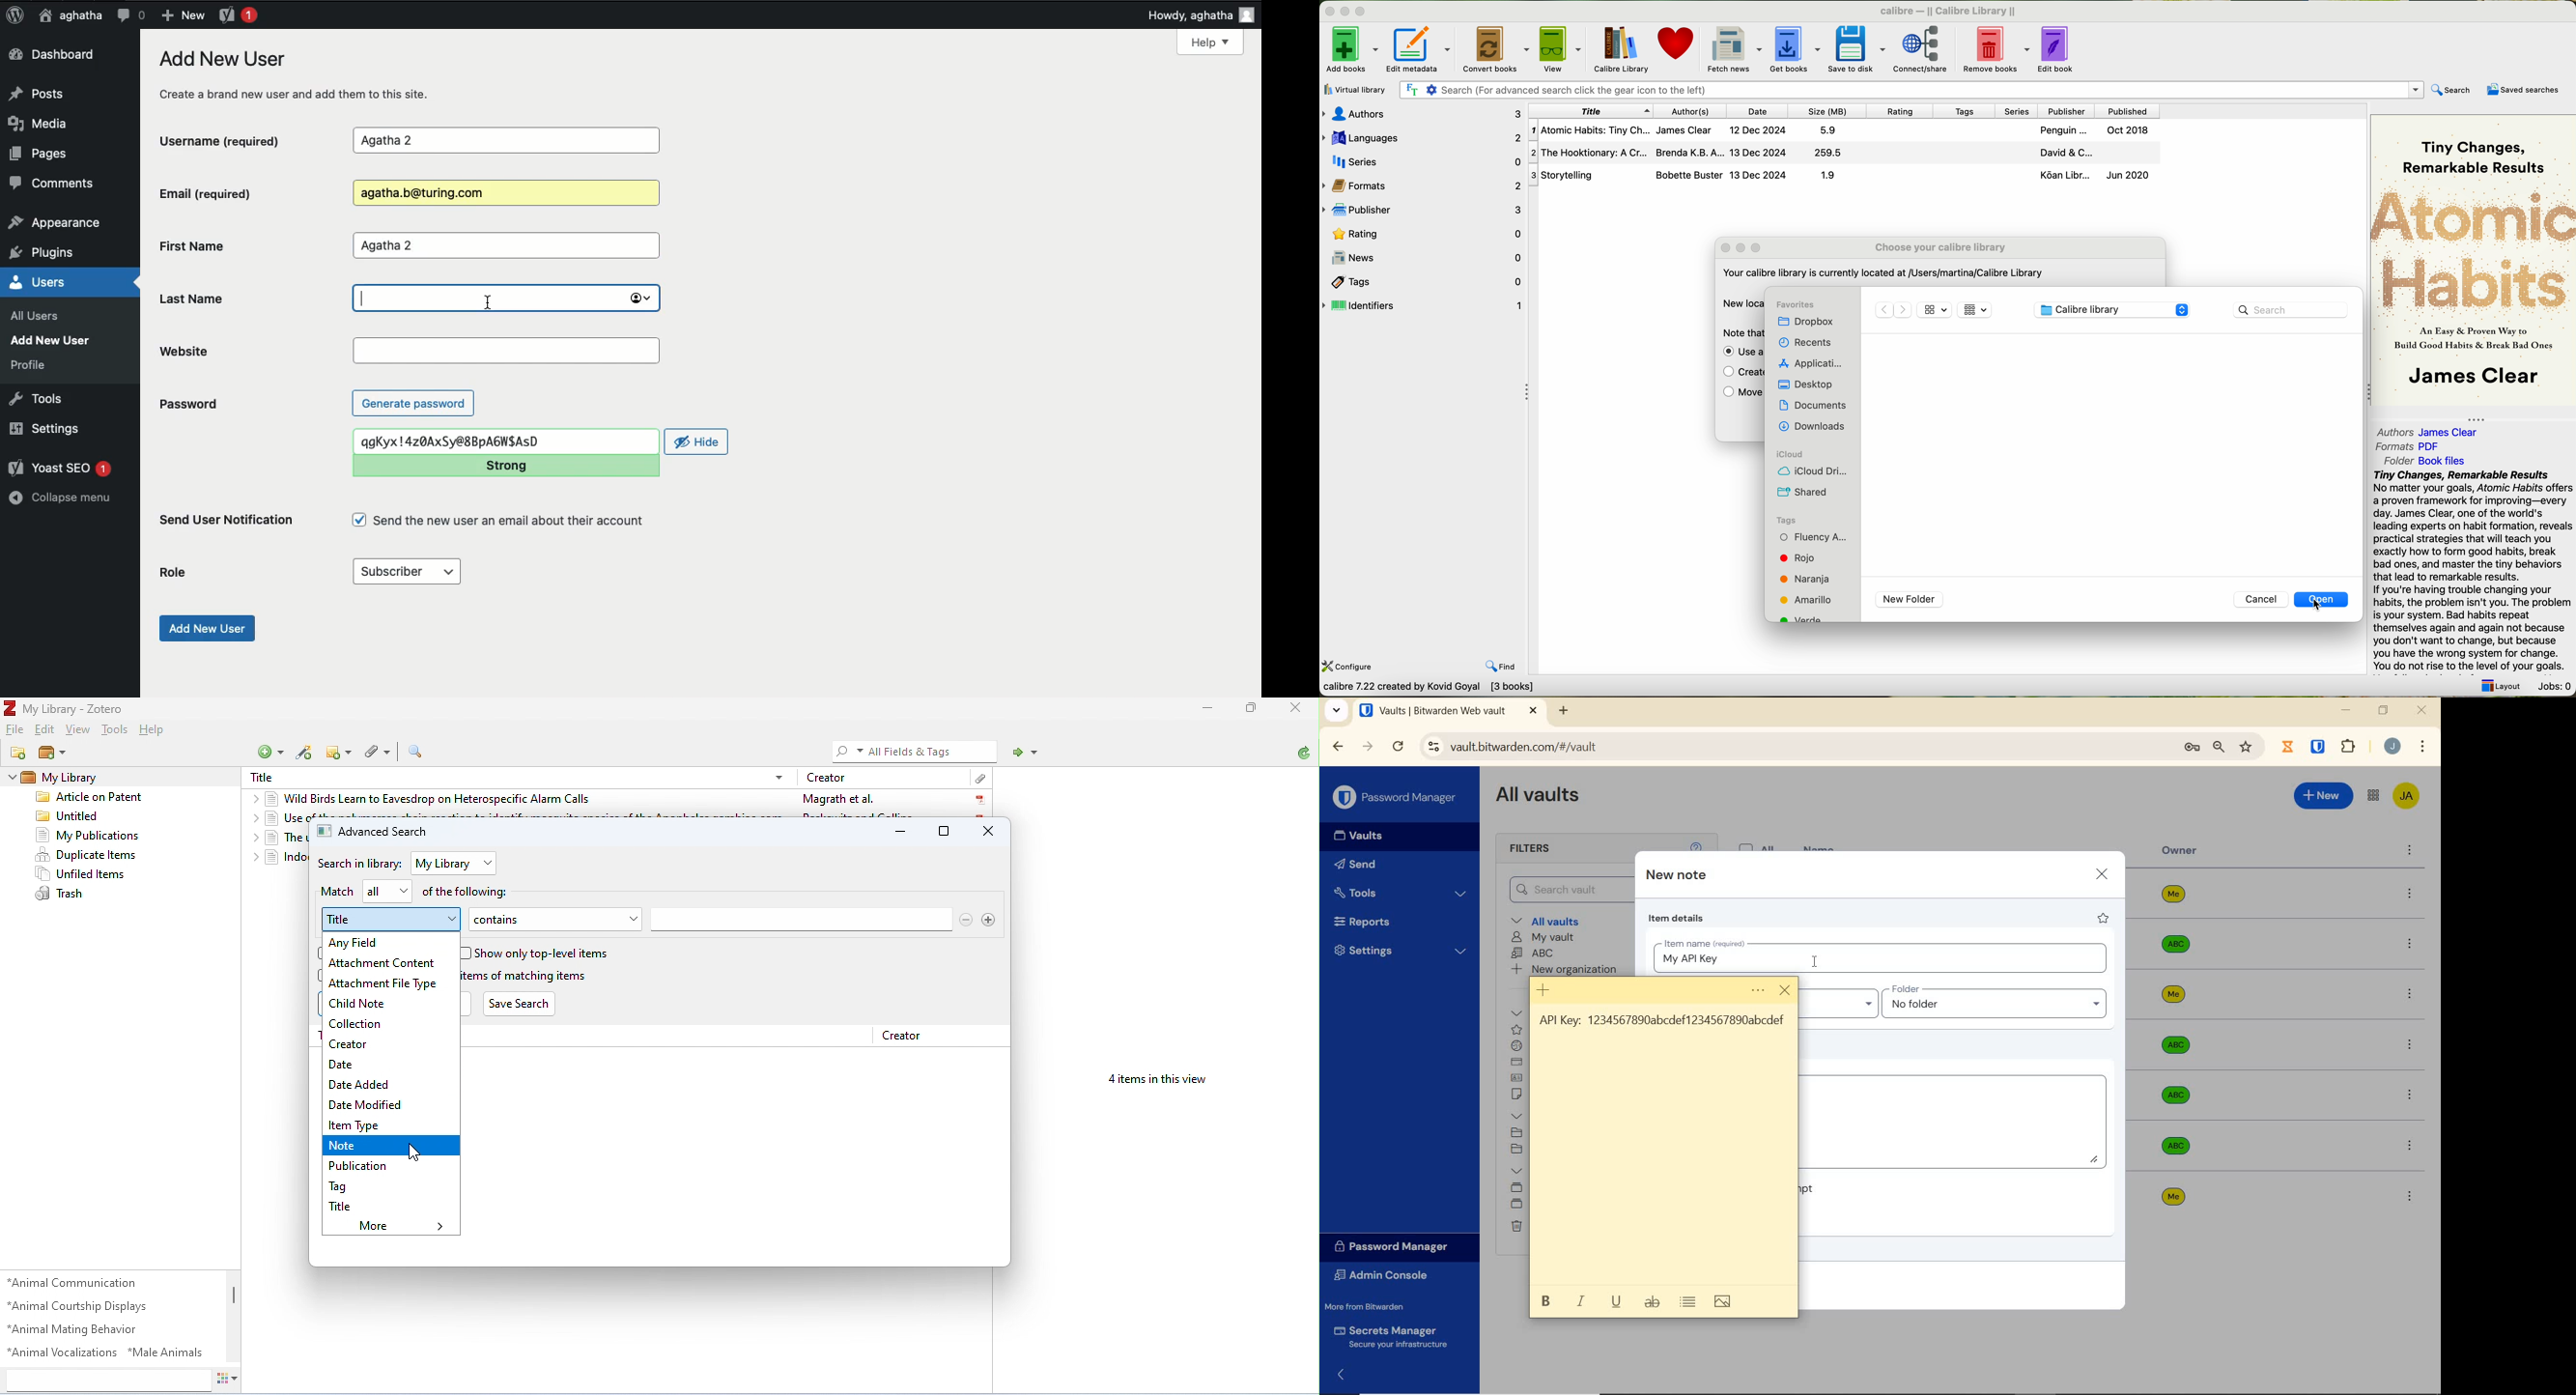  Describe the element at coordinates (416, 1154) in the screenshot. I see `cursor` at that location.